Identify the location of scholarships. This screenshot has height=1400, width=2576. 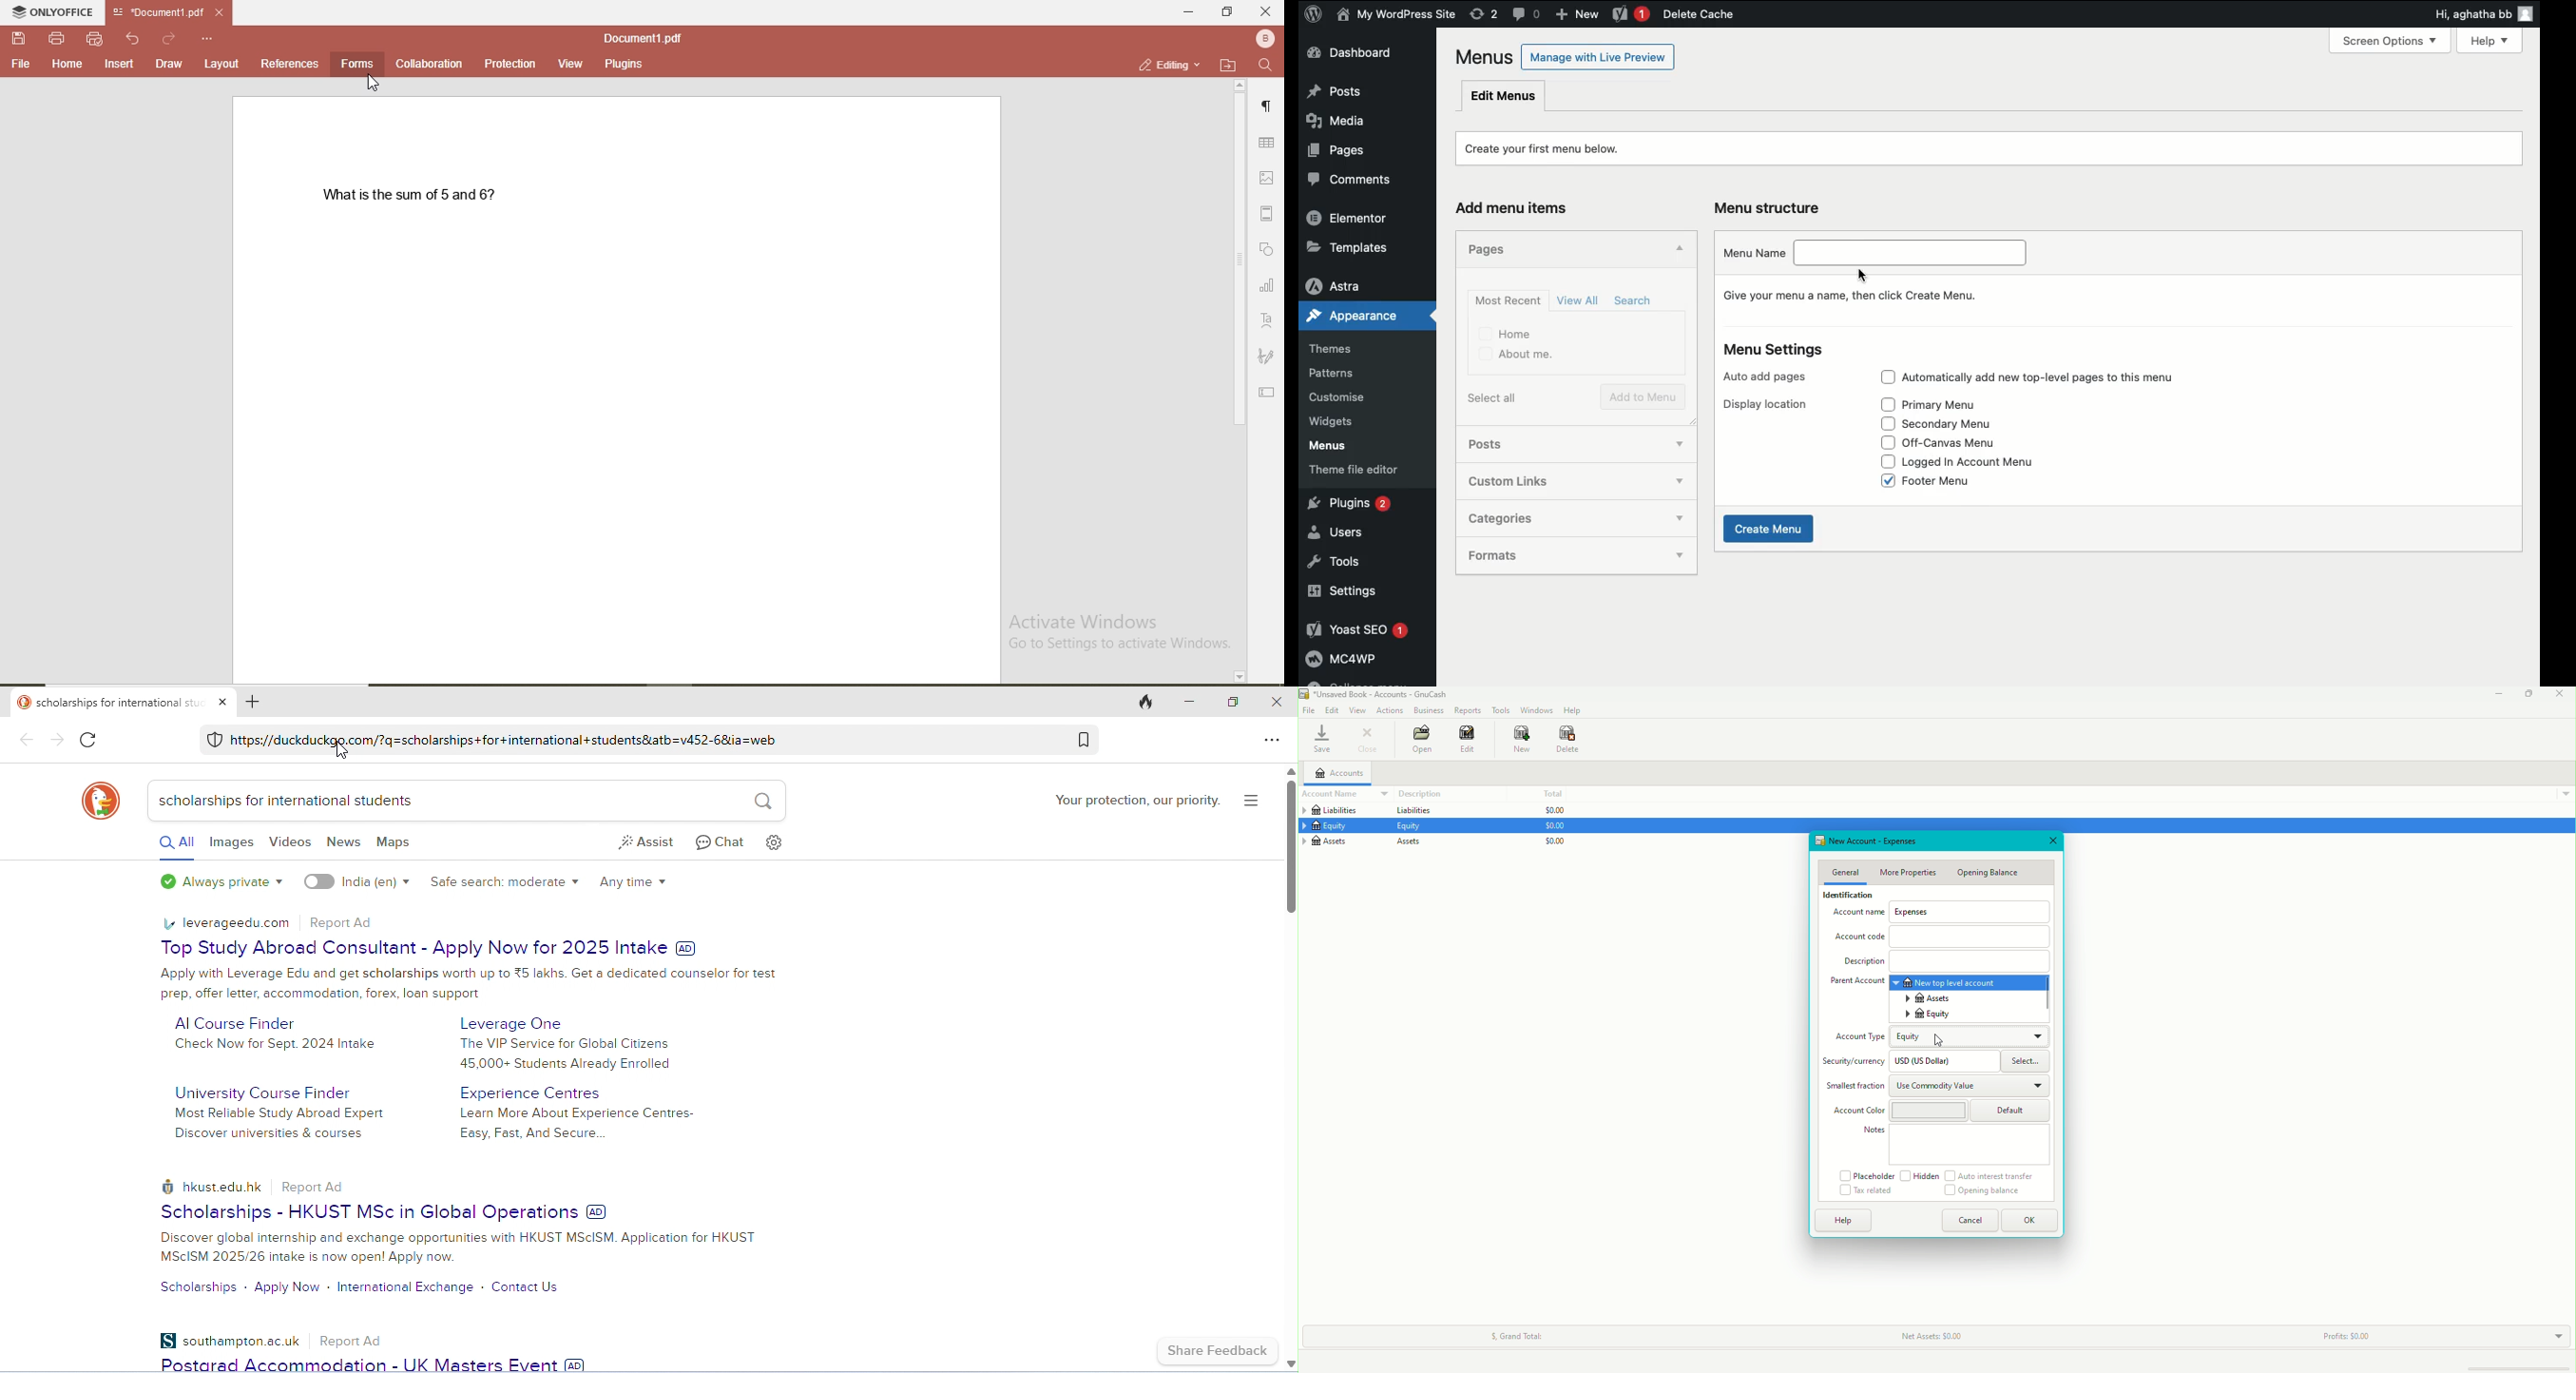
(198, 1286).